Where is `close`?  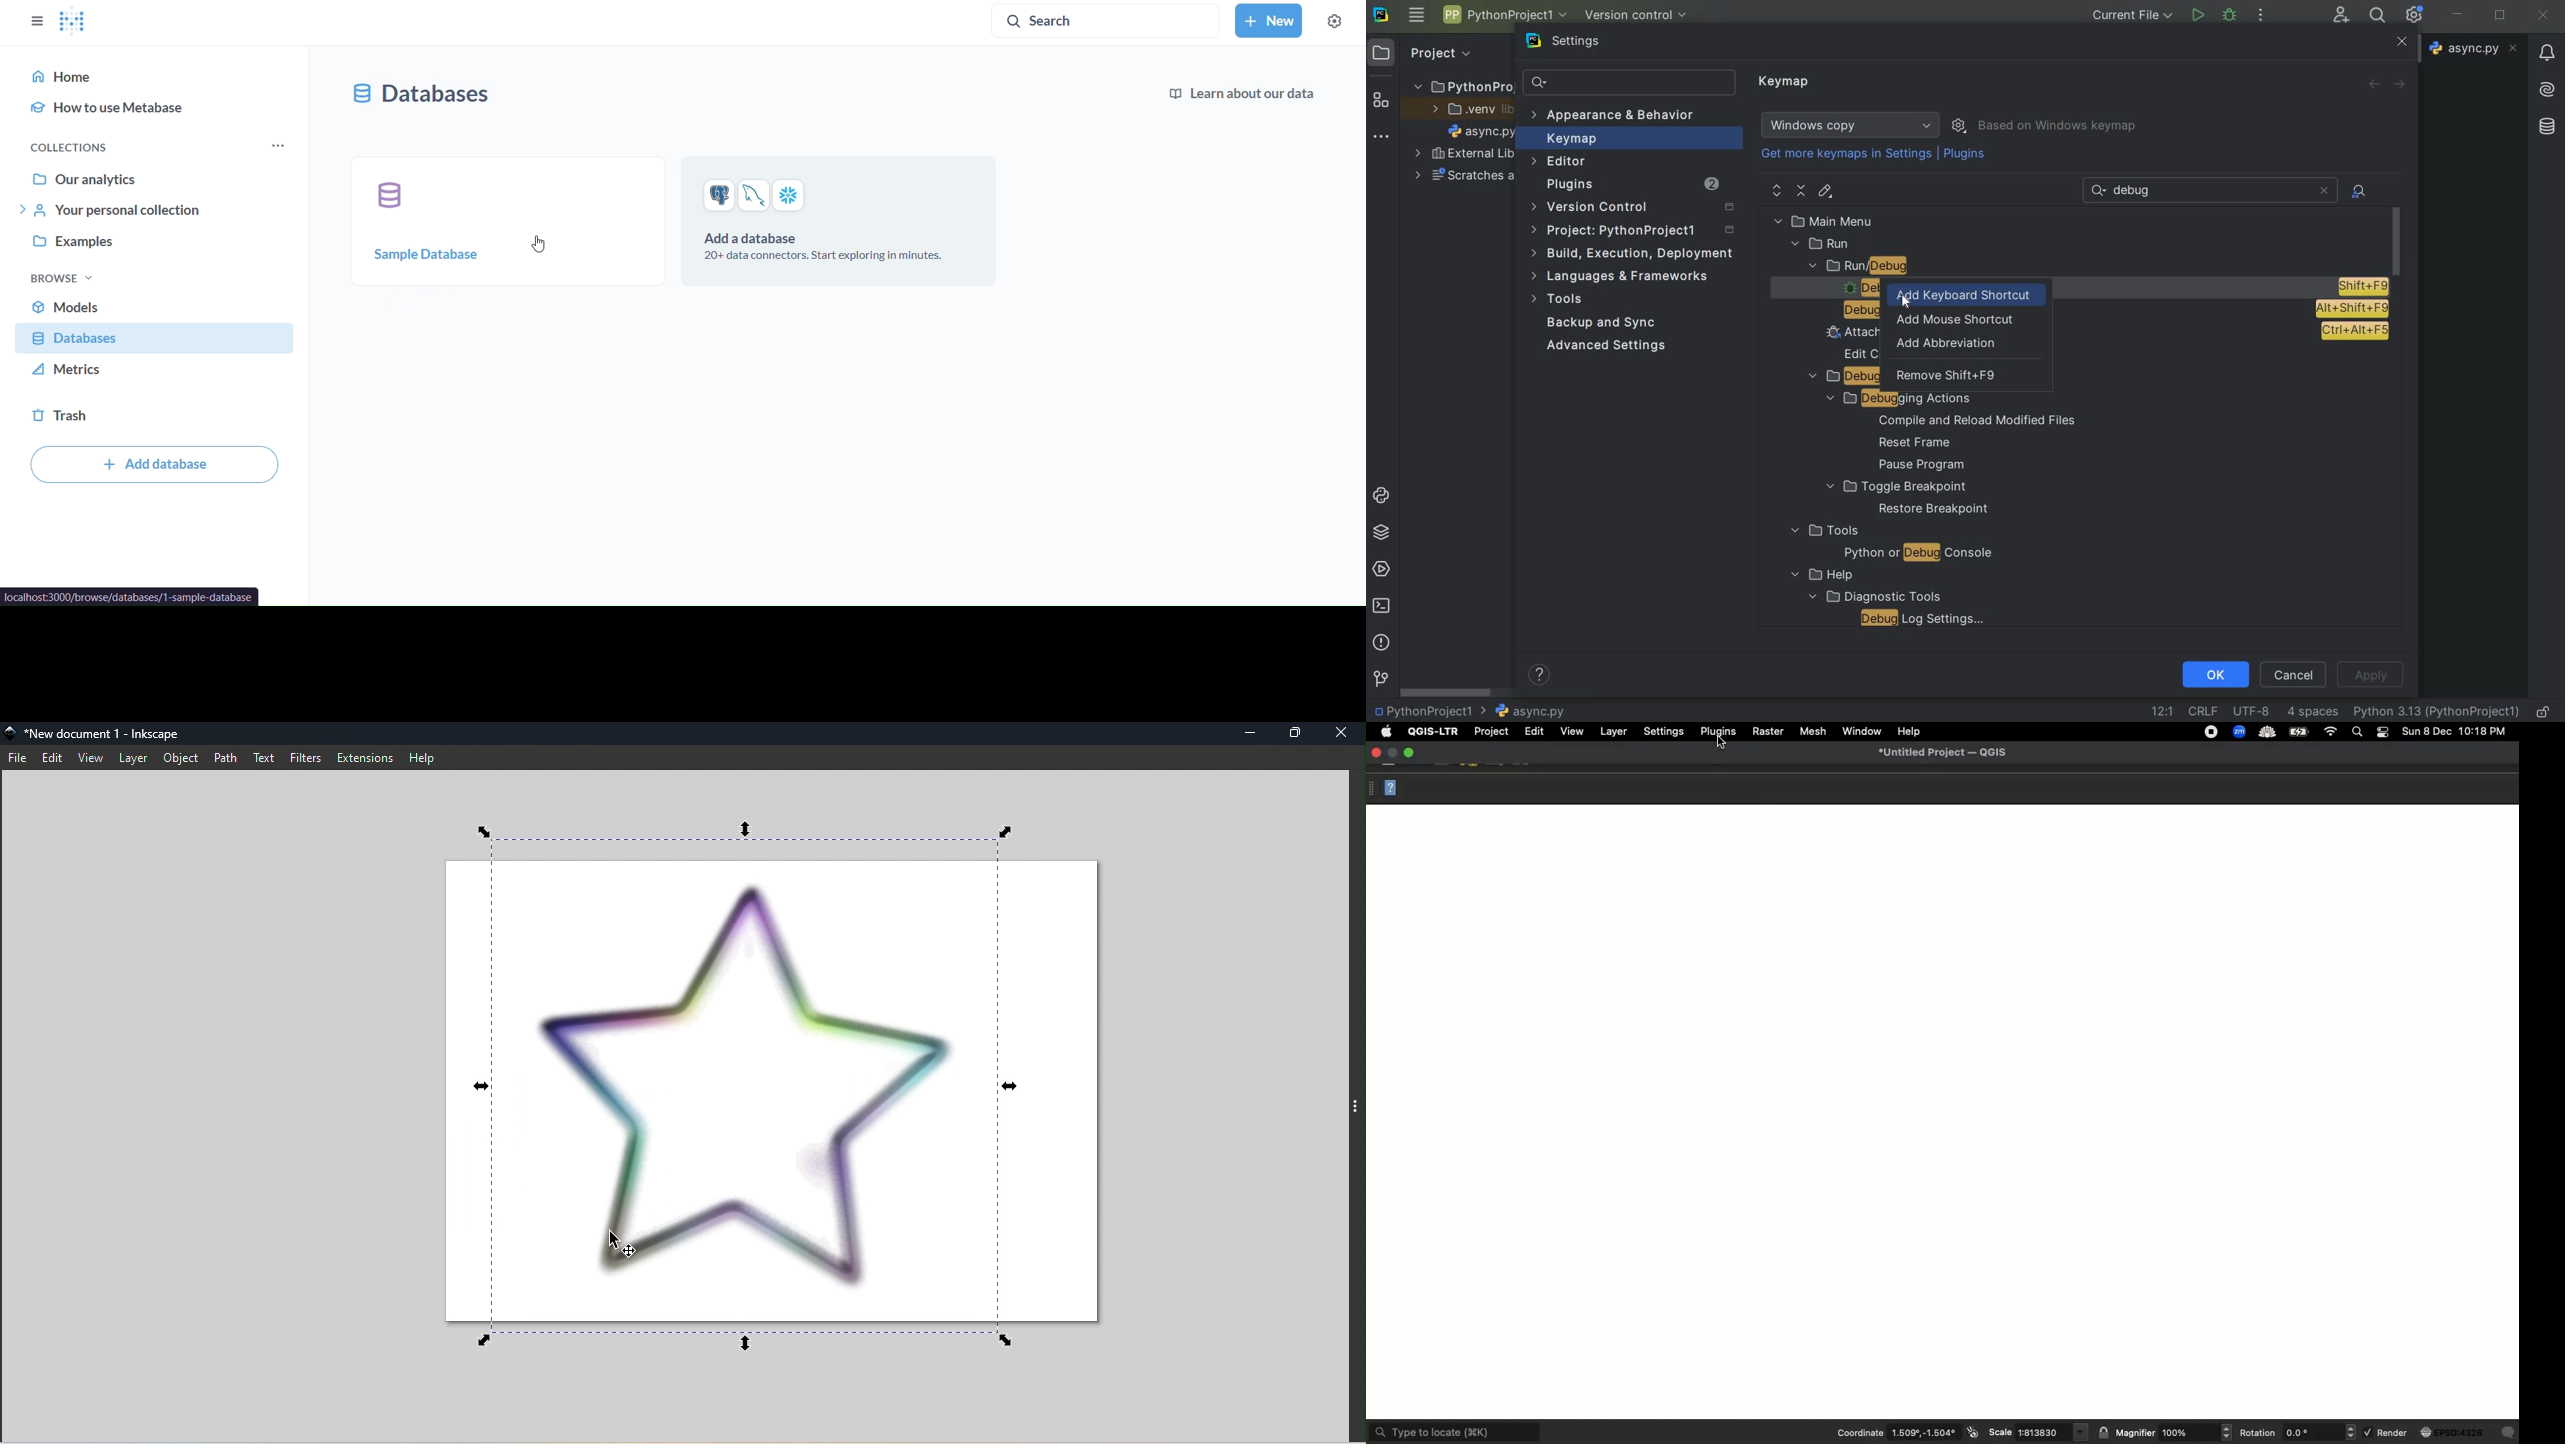 close is located at coordinates (2544, 15).